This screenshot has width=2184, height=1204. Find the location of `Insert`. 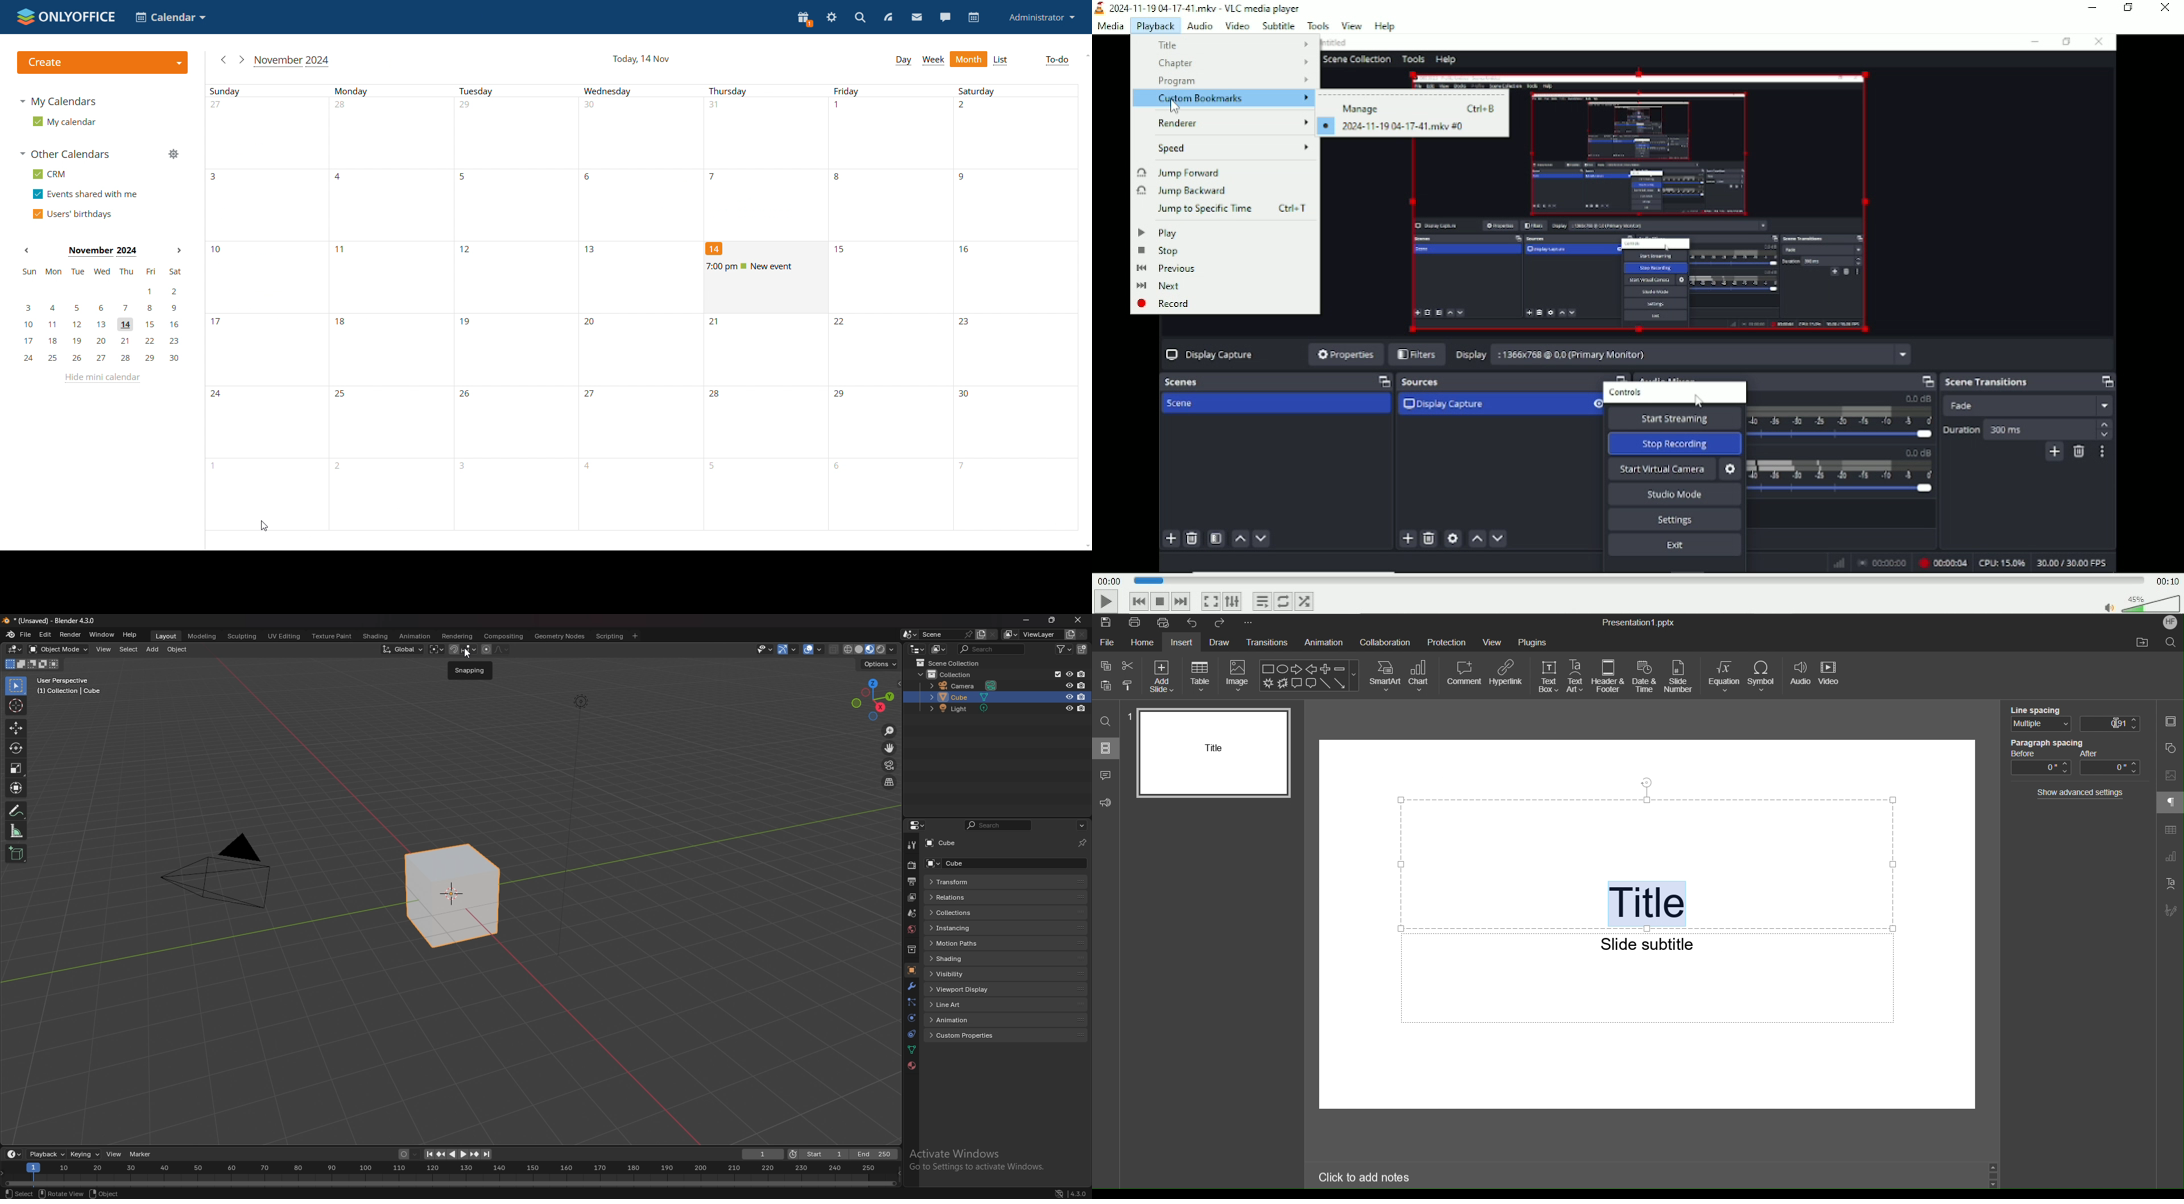

Insert is located at coordinates (1180, 643).